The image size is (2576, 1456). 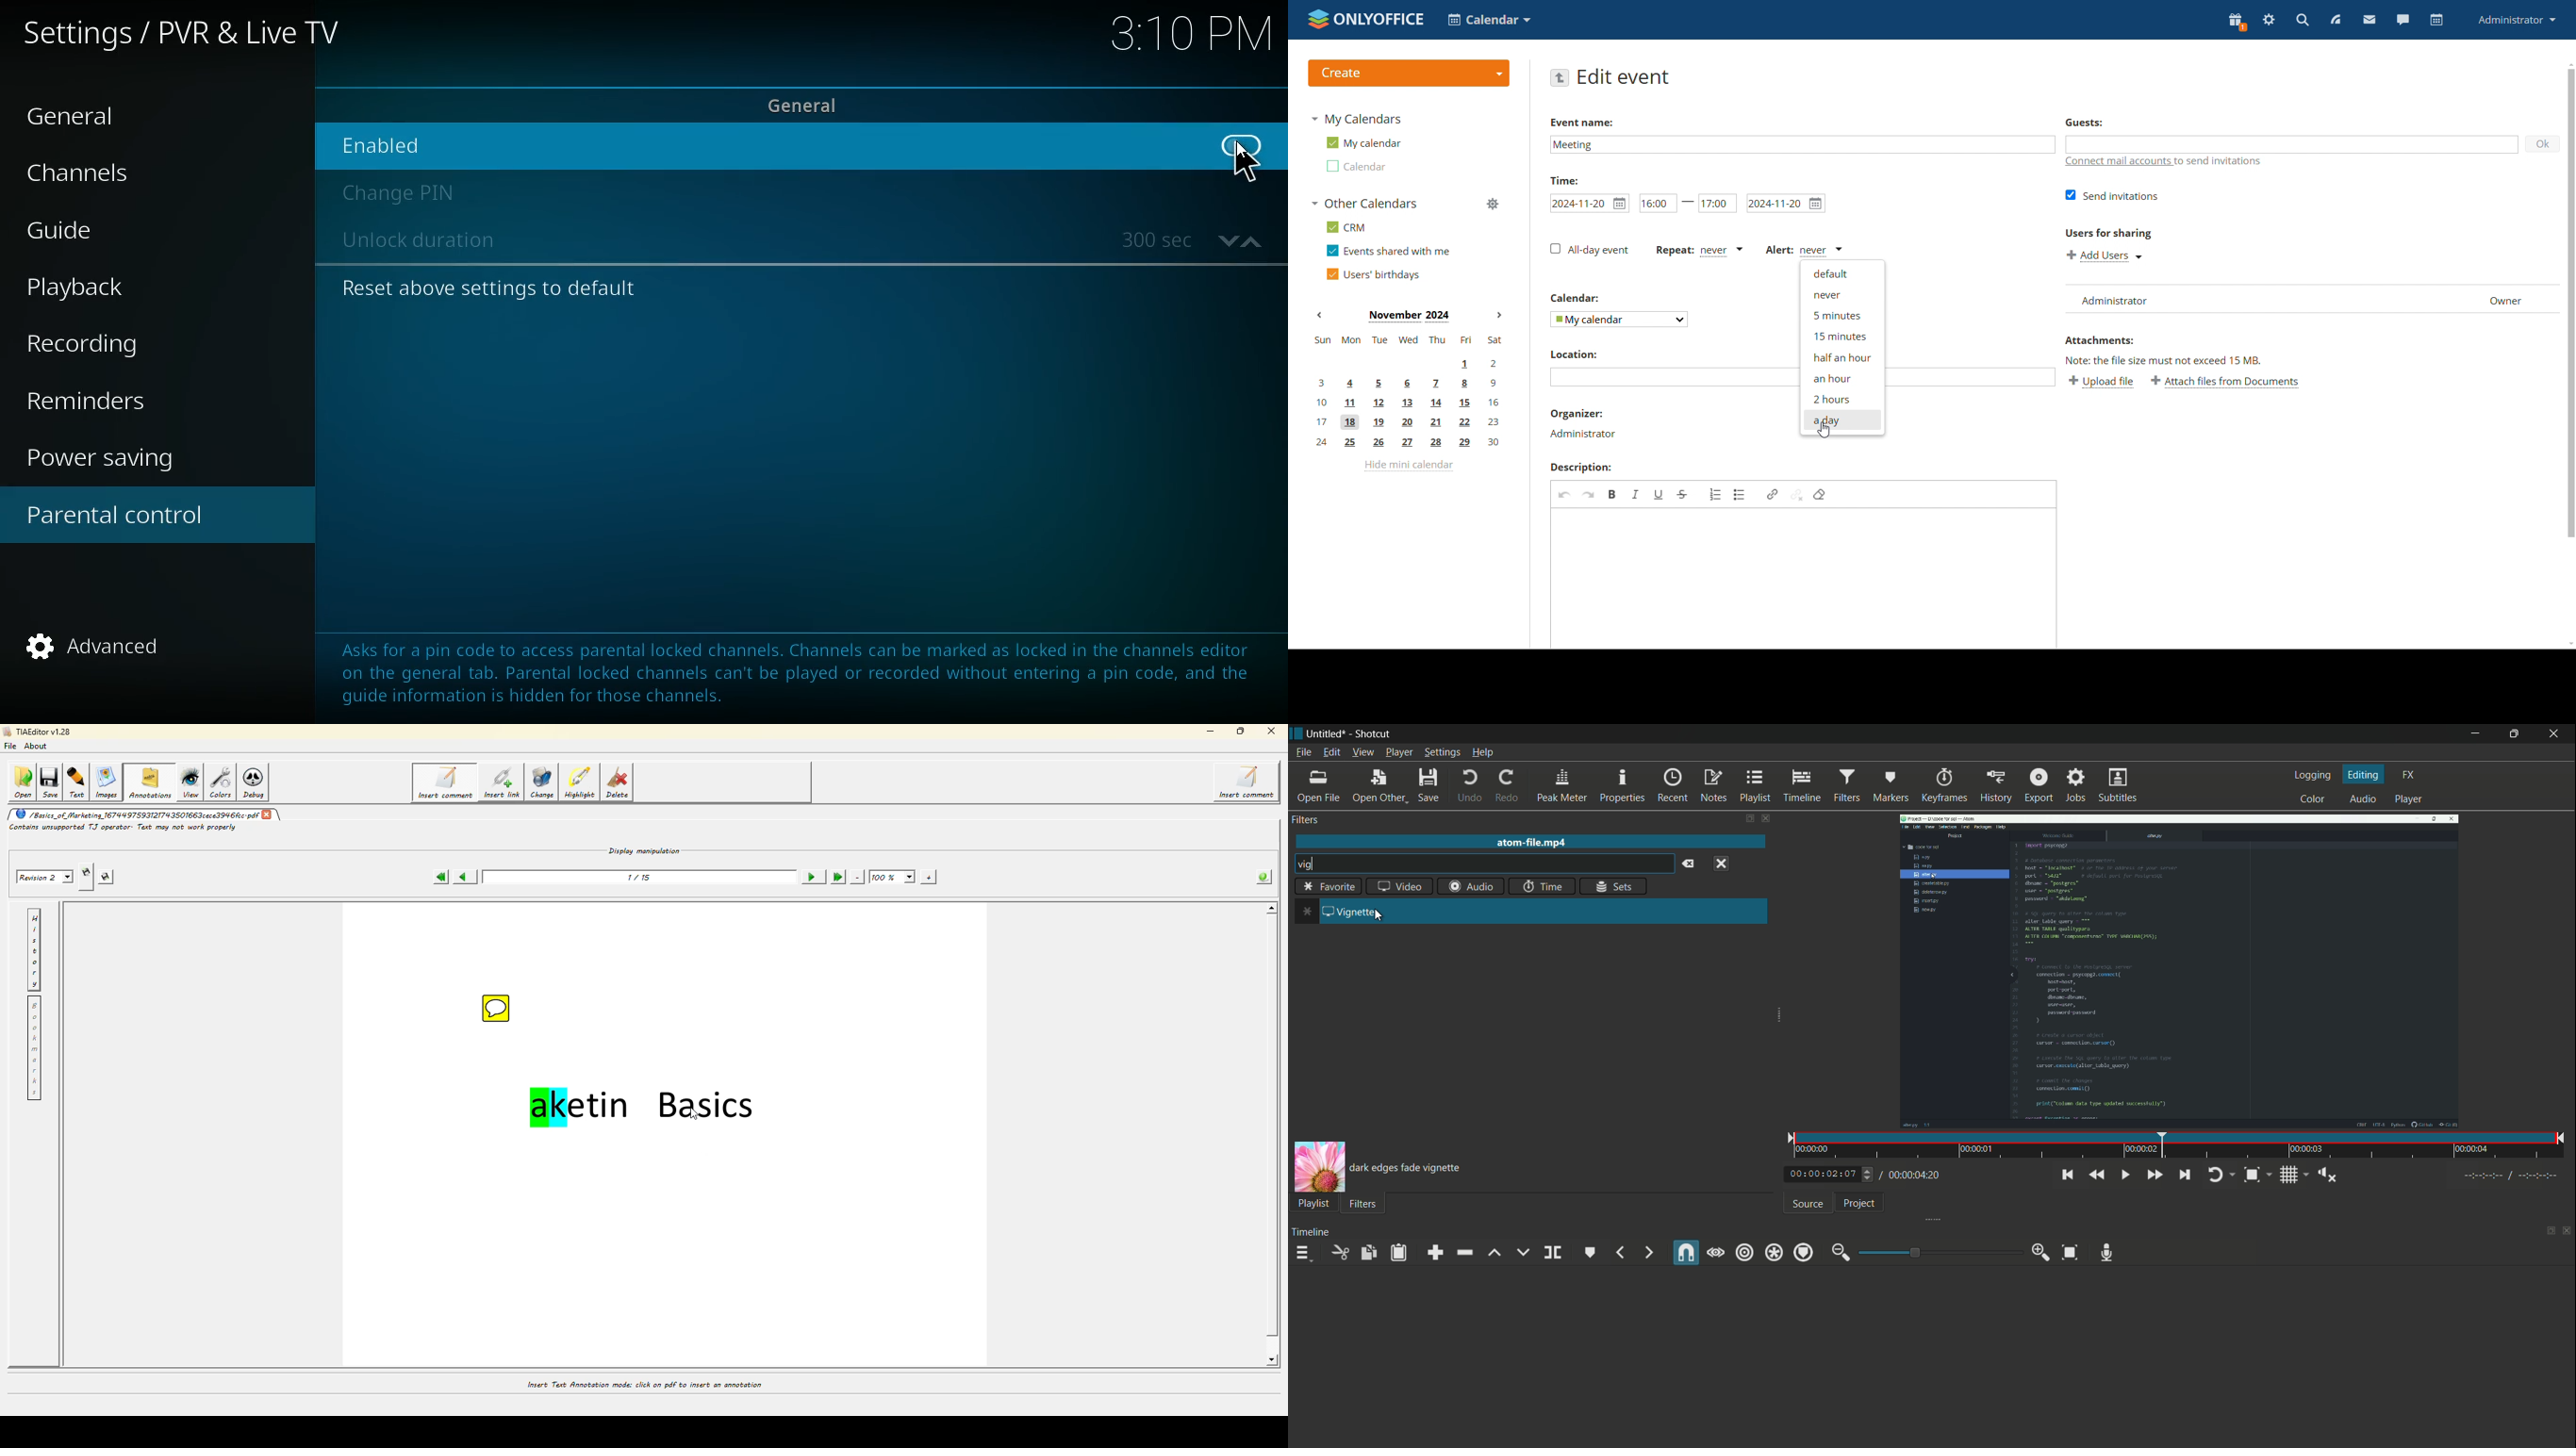 What do you see at coordinates (818, 103) in the screenshot?
I see `general` at bounding box center [818, 103].